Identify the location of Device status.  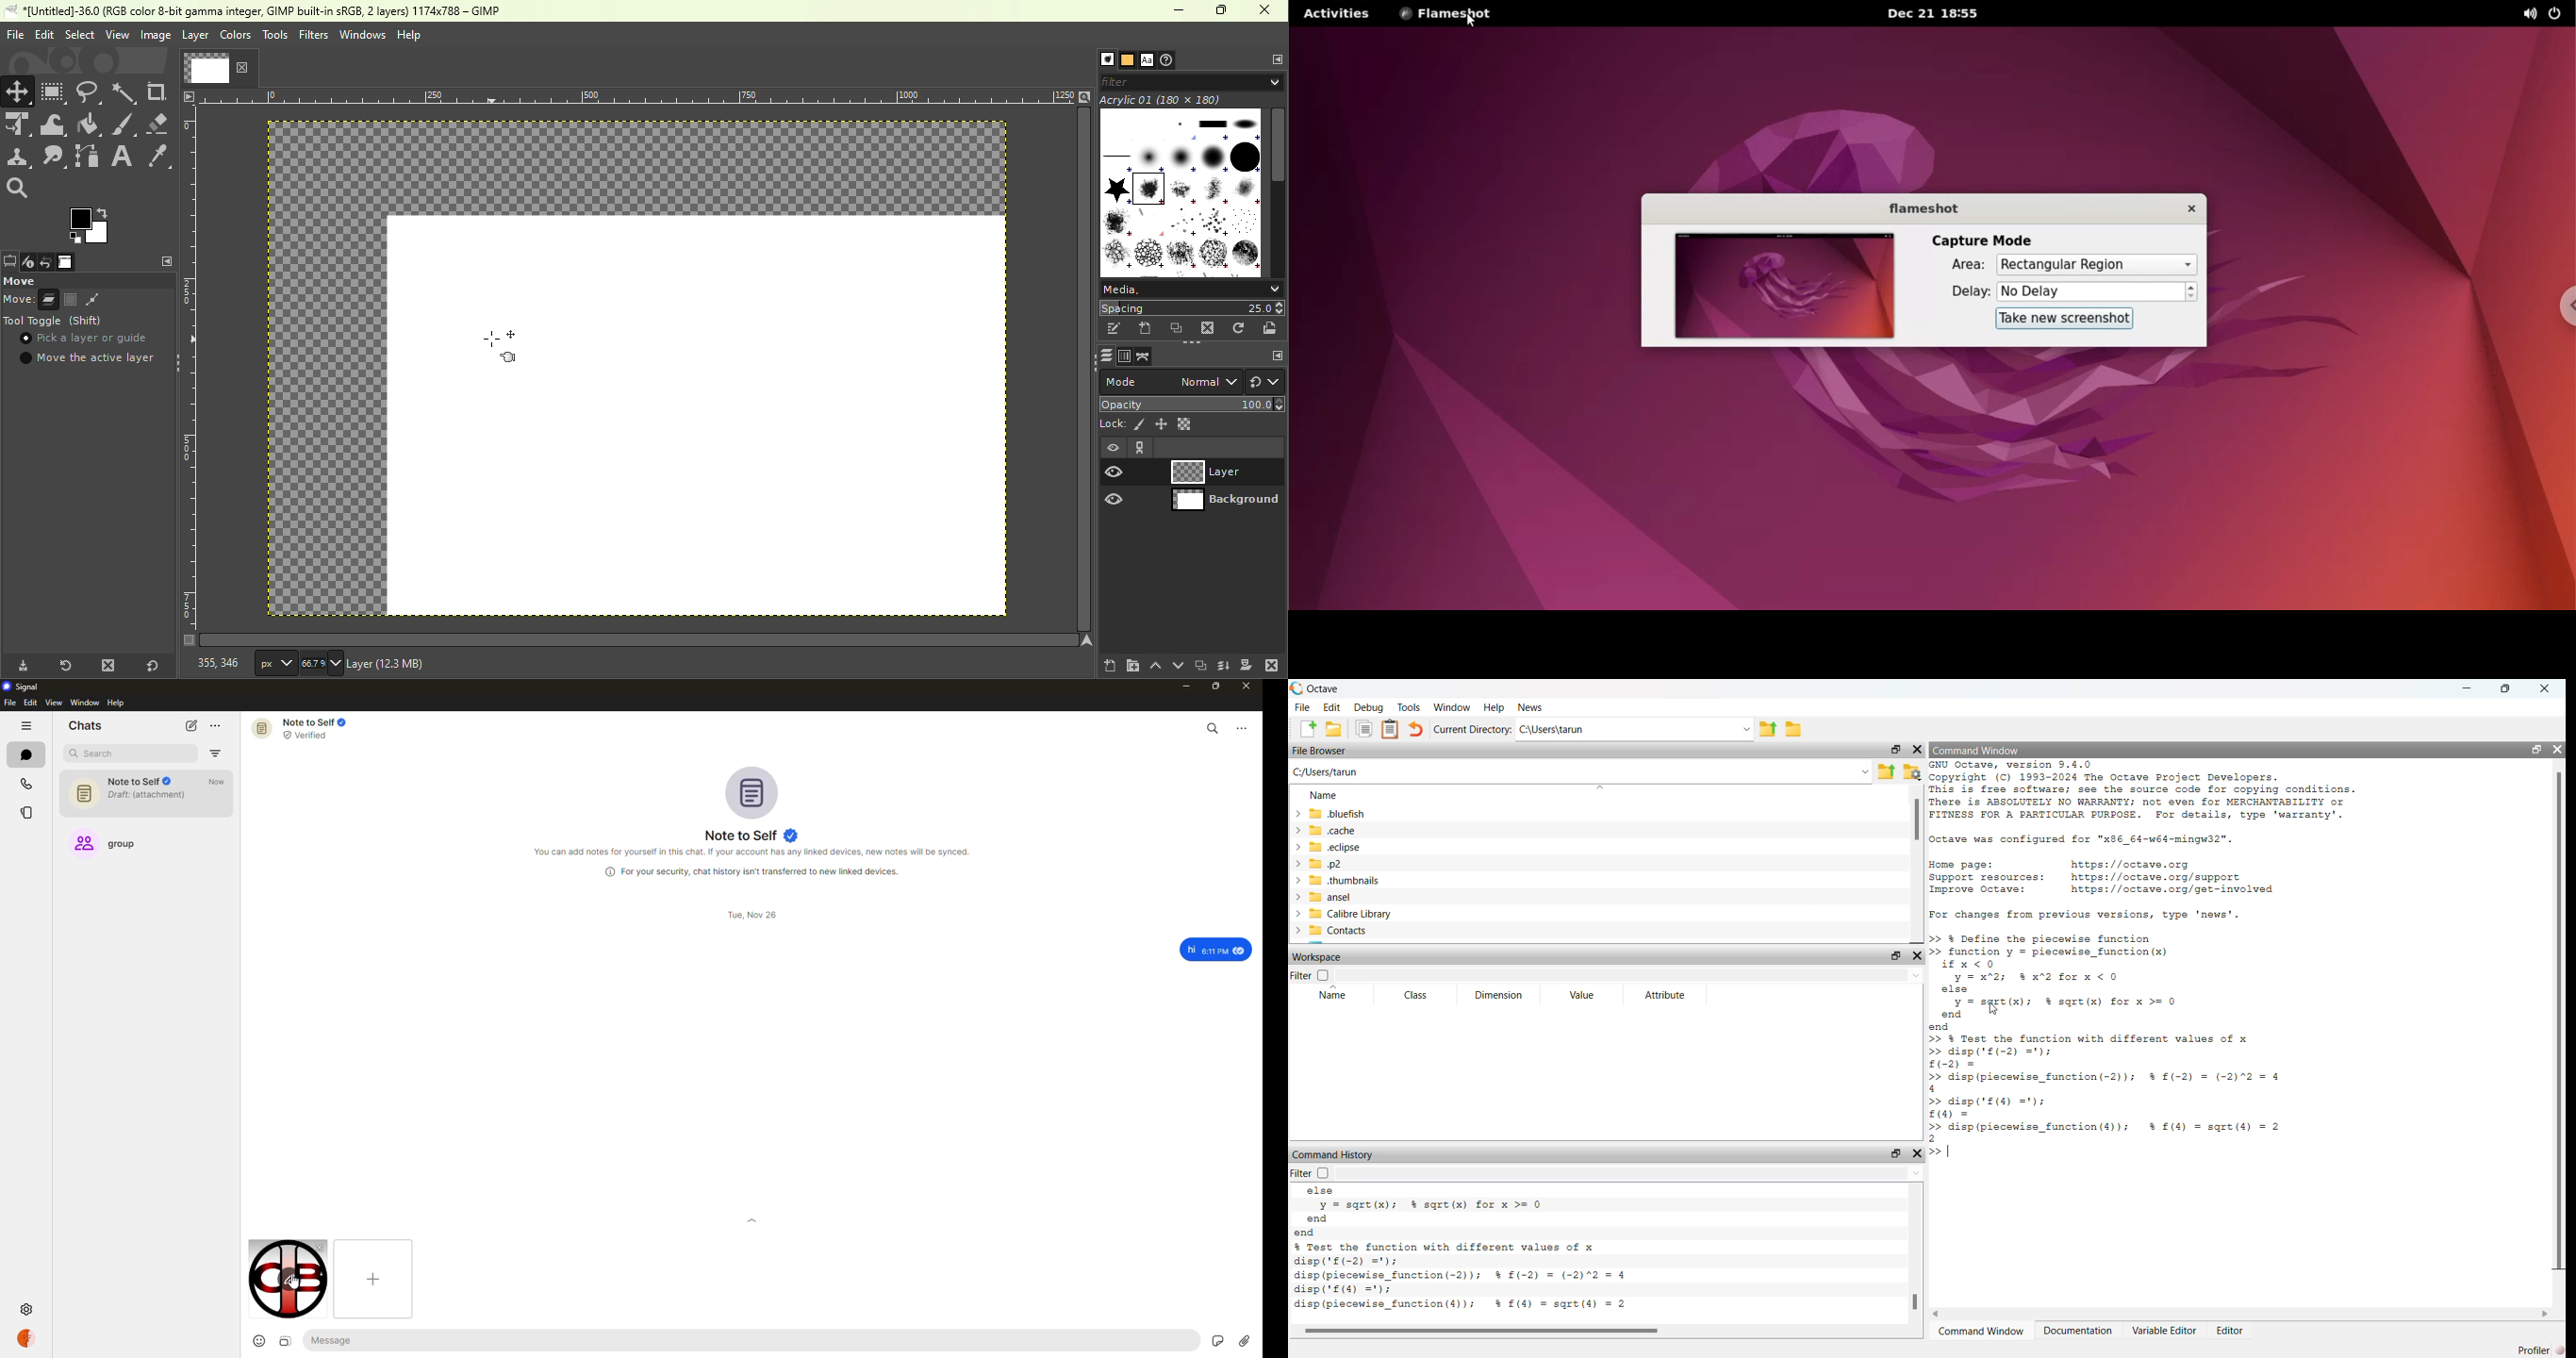
(26, 263).